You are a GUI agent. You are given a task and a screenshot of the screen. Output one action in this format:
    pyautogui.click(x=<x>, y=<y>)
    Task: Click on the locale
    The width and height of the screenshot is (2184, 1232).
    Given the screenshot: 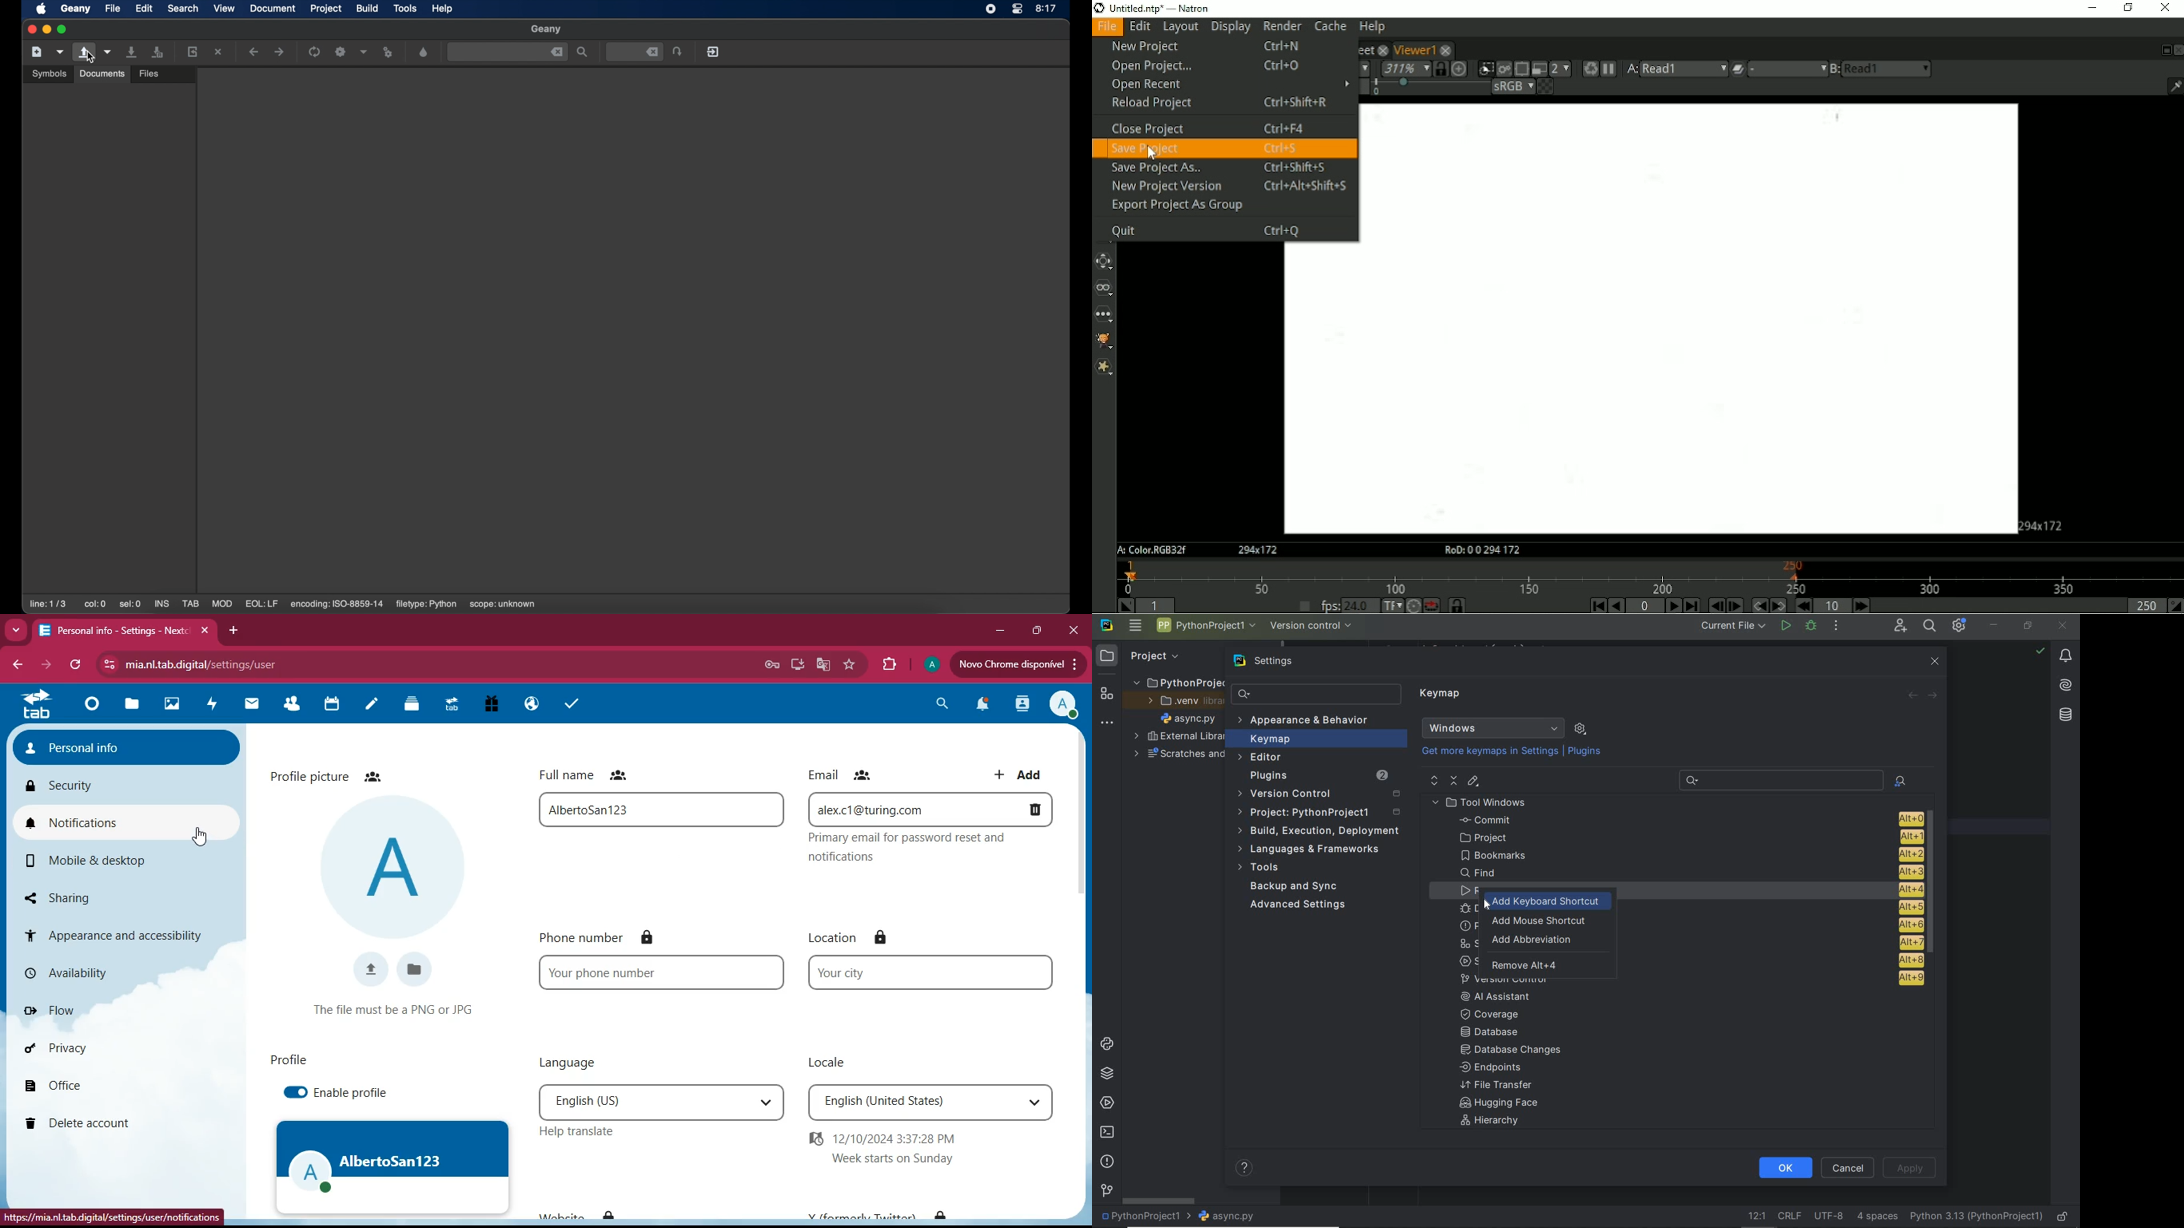 What is the action you would take?
    pyautogui.click(x=931, y=1102)
    